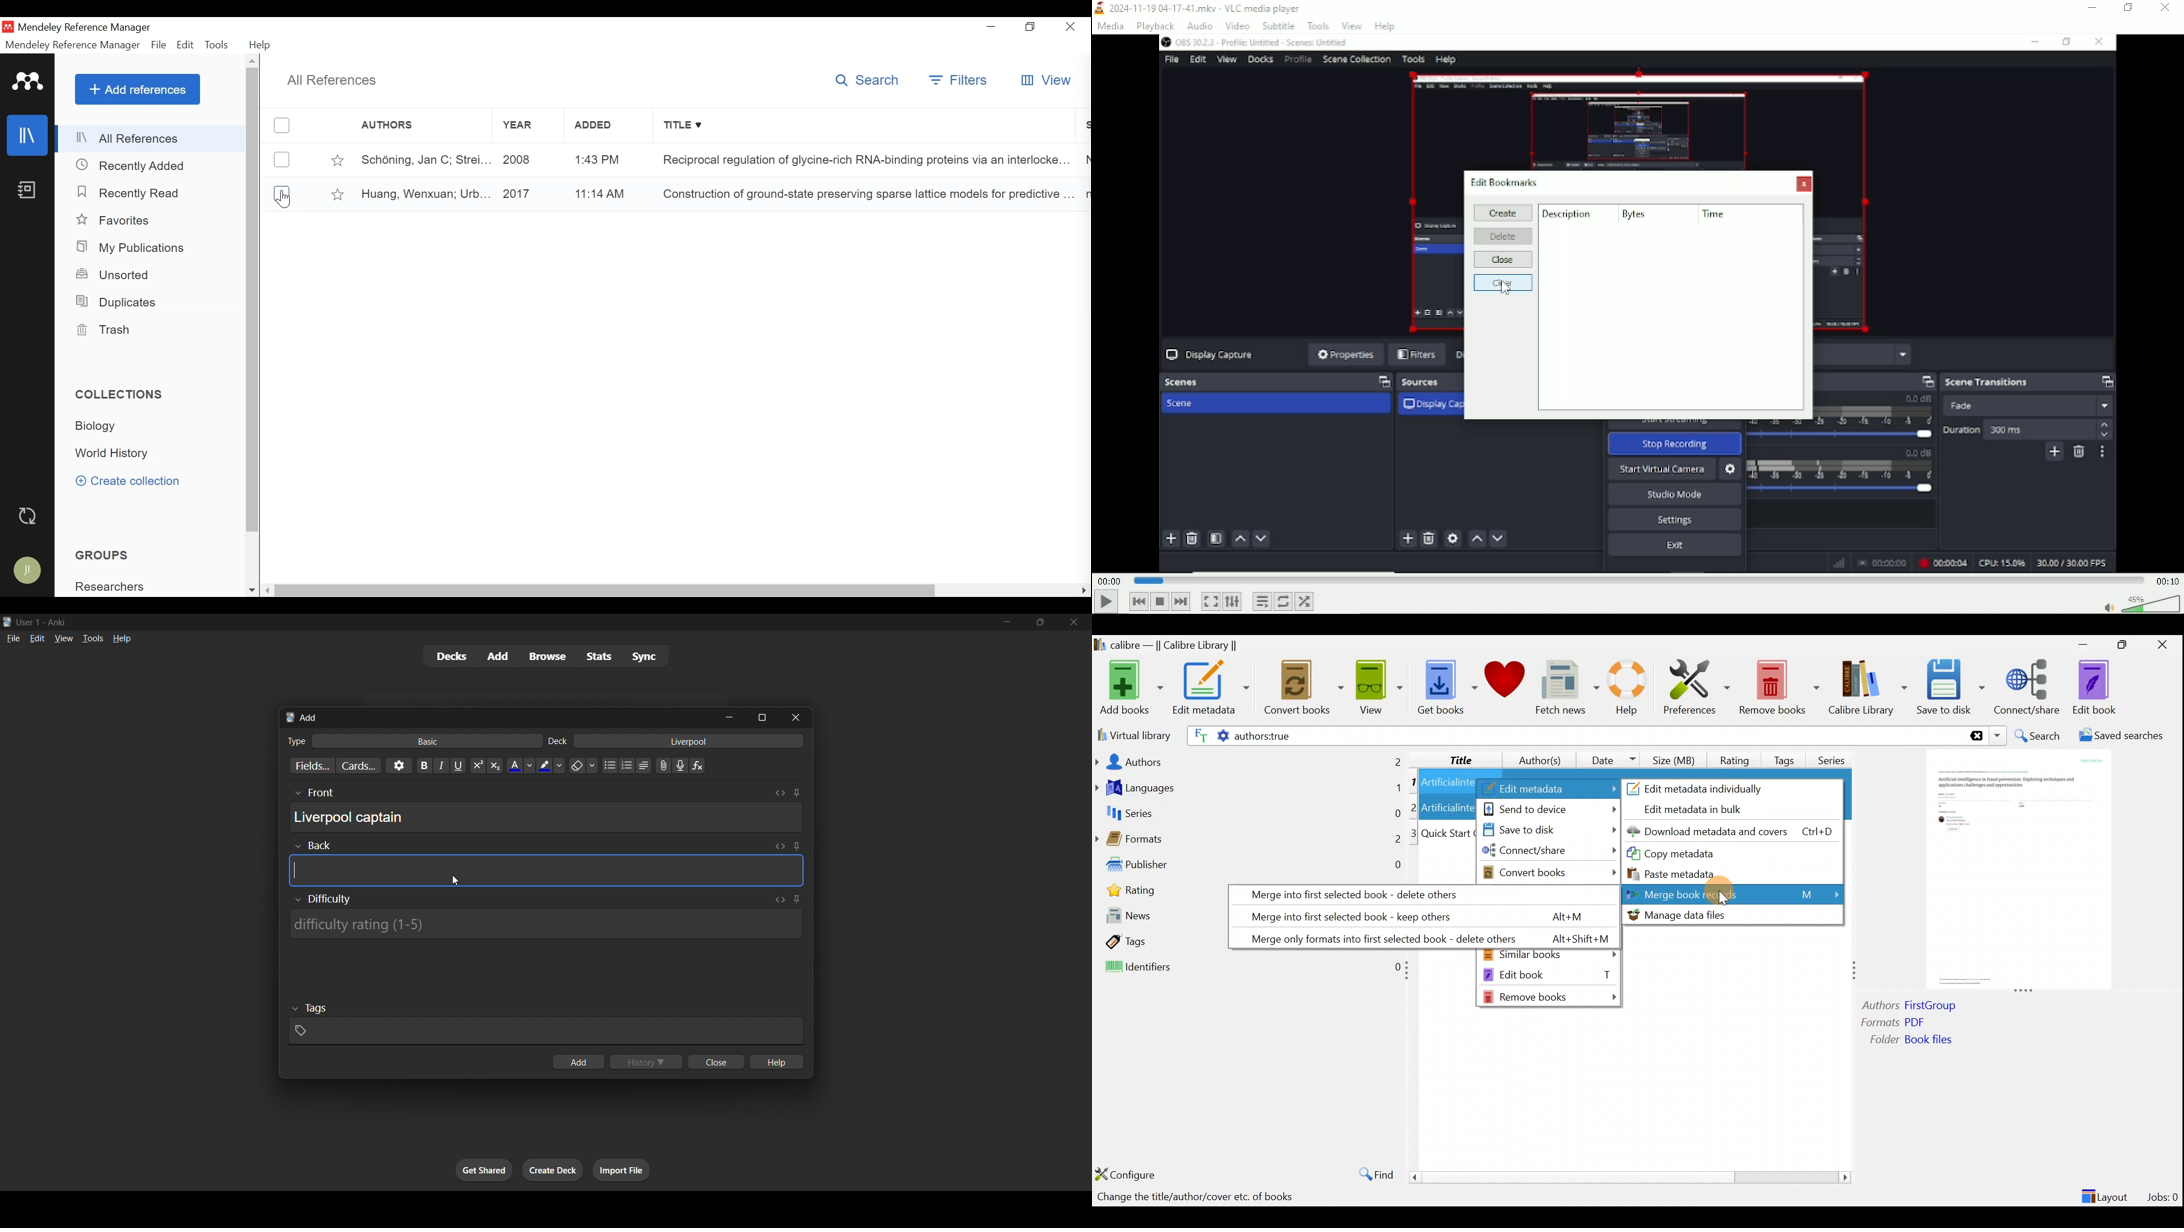  Describe the element at coordinates (311, 1009) in the screenshot. I see `` at that location.